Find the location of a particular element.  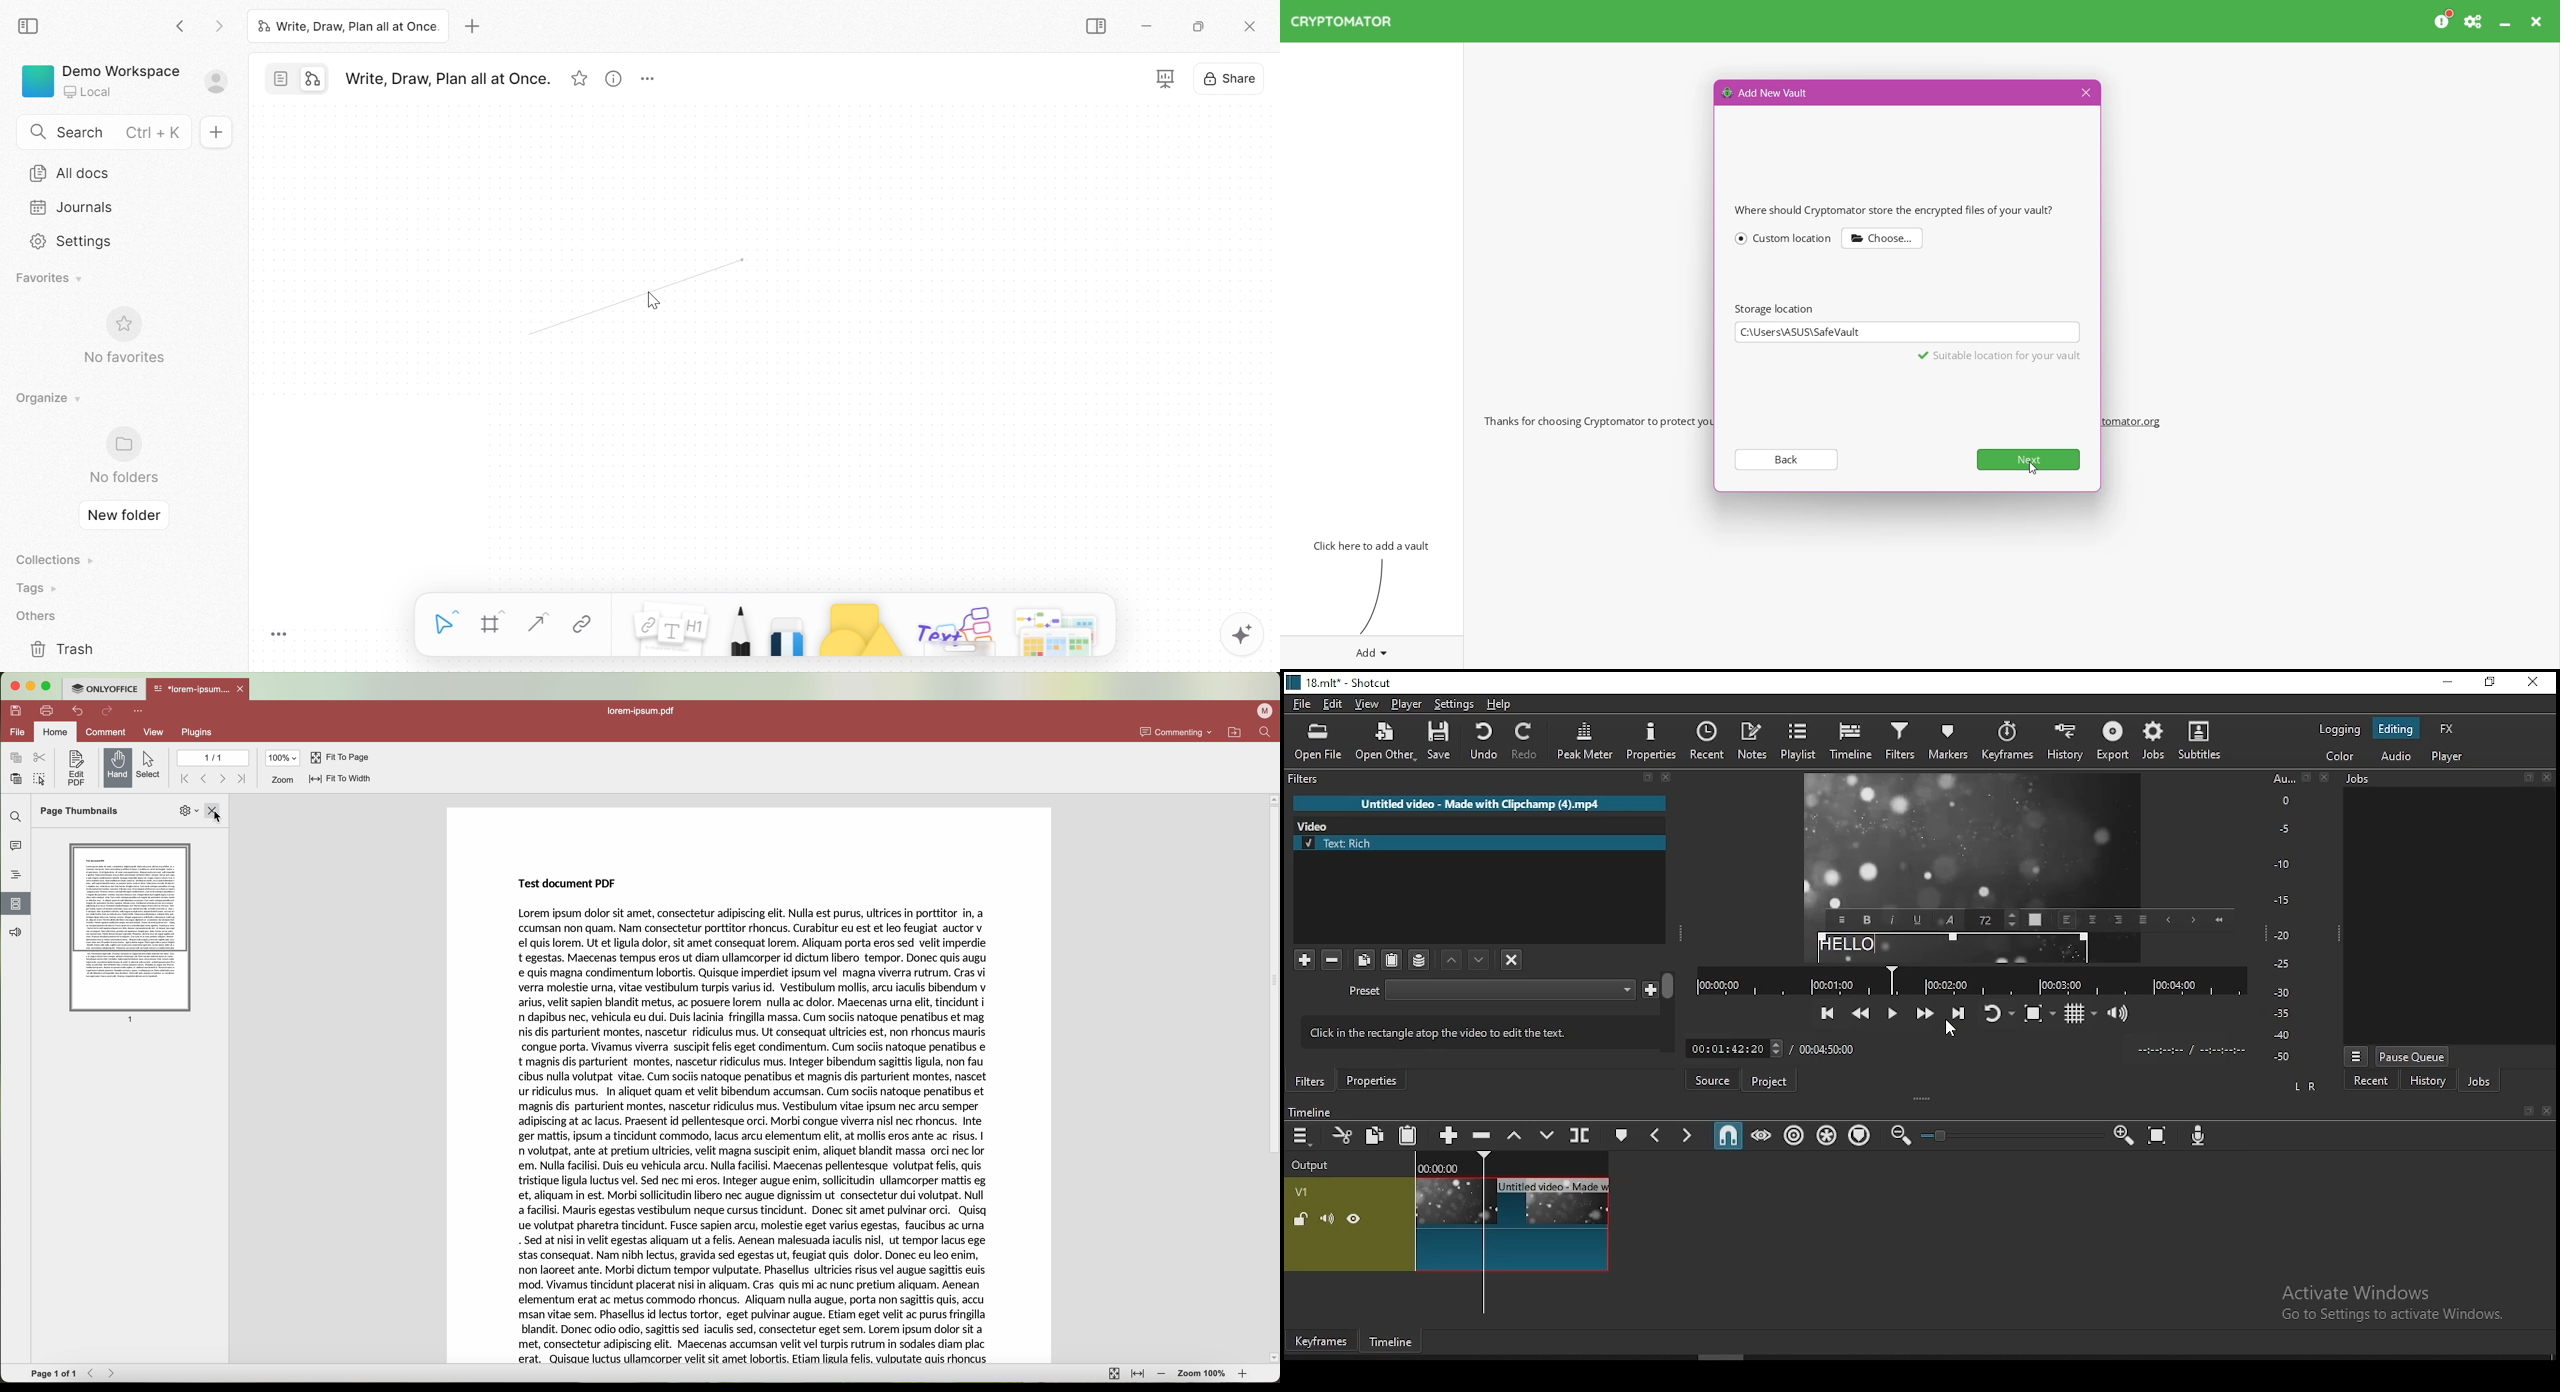

Ctrl + K is located at coordinates (156, 133).